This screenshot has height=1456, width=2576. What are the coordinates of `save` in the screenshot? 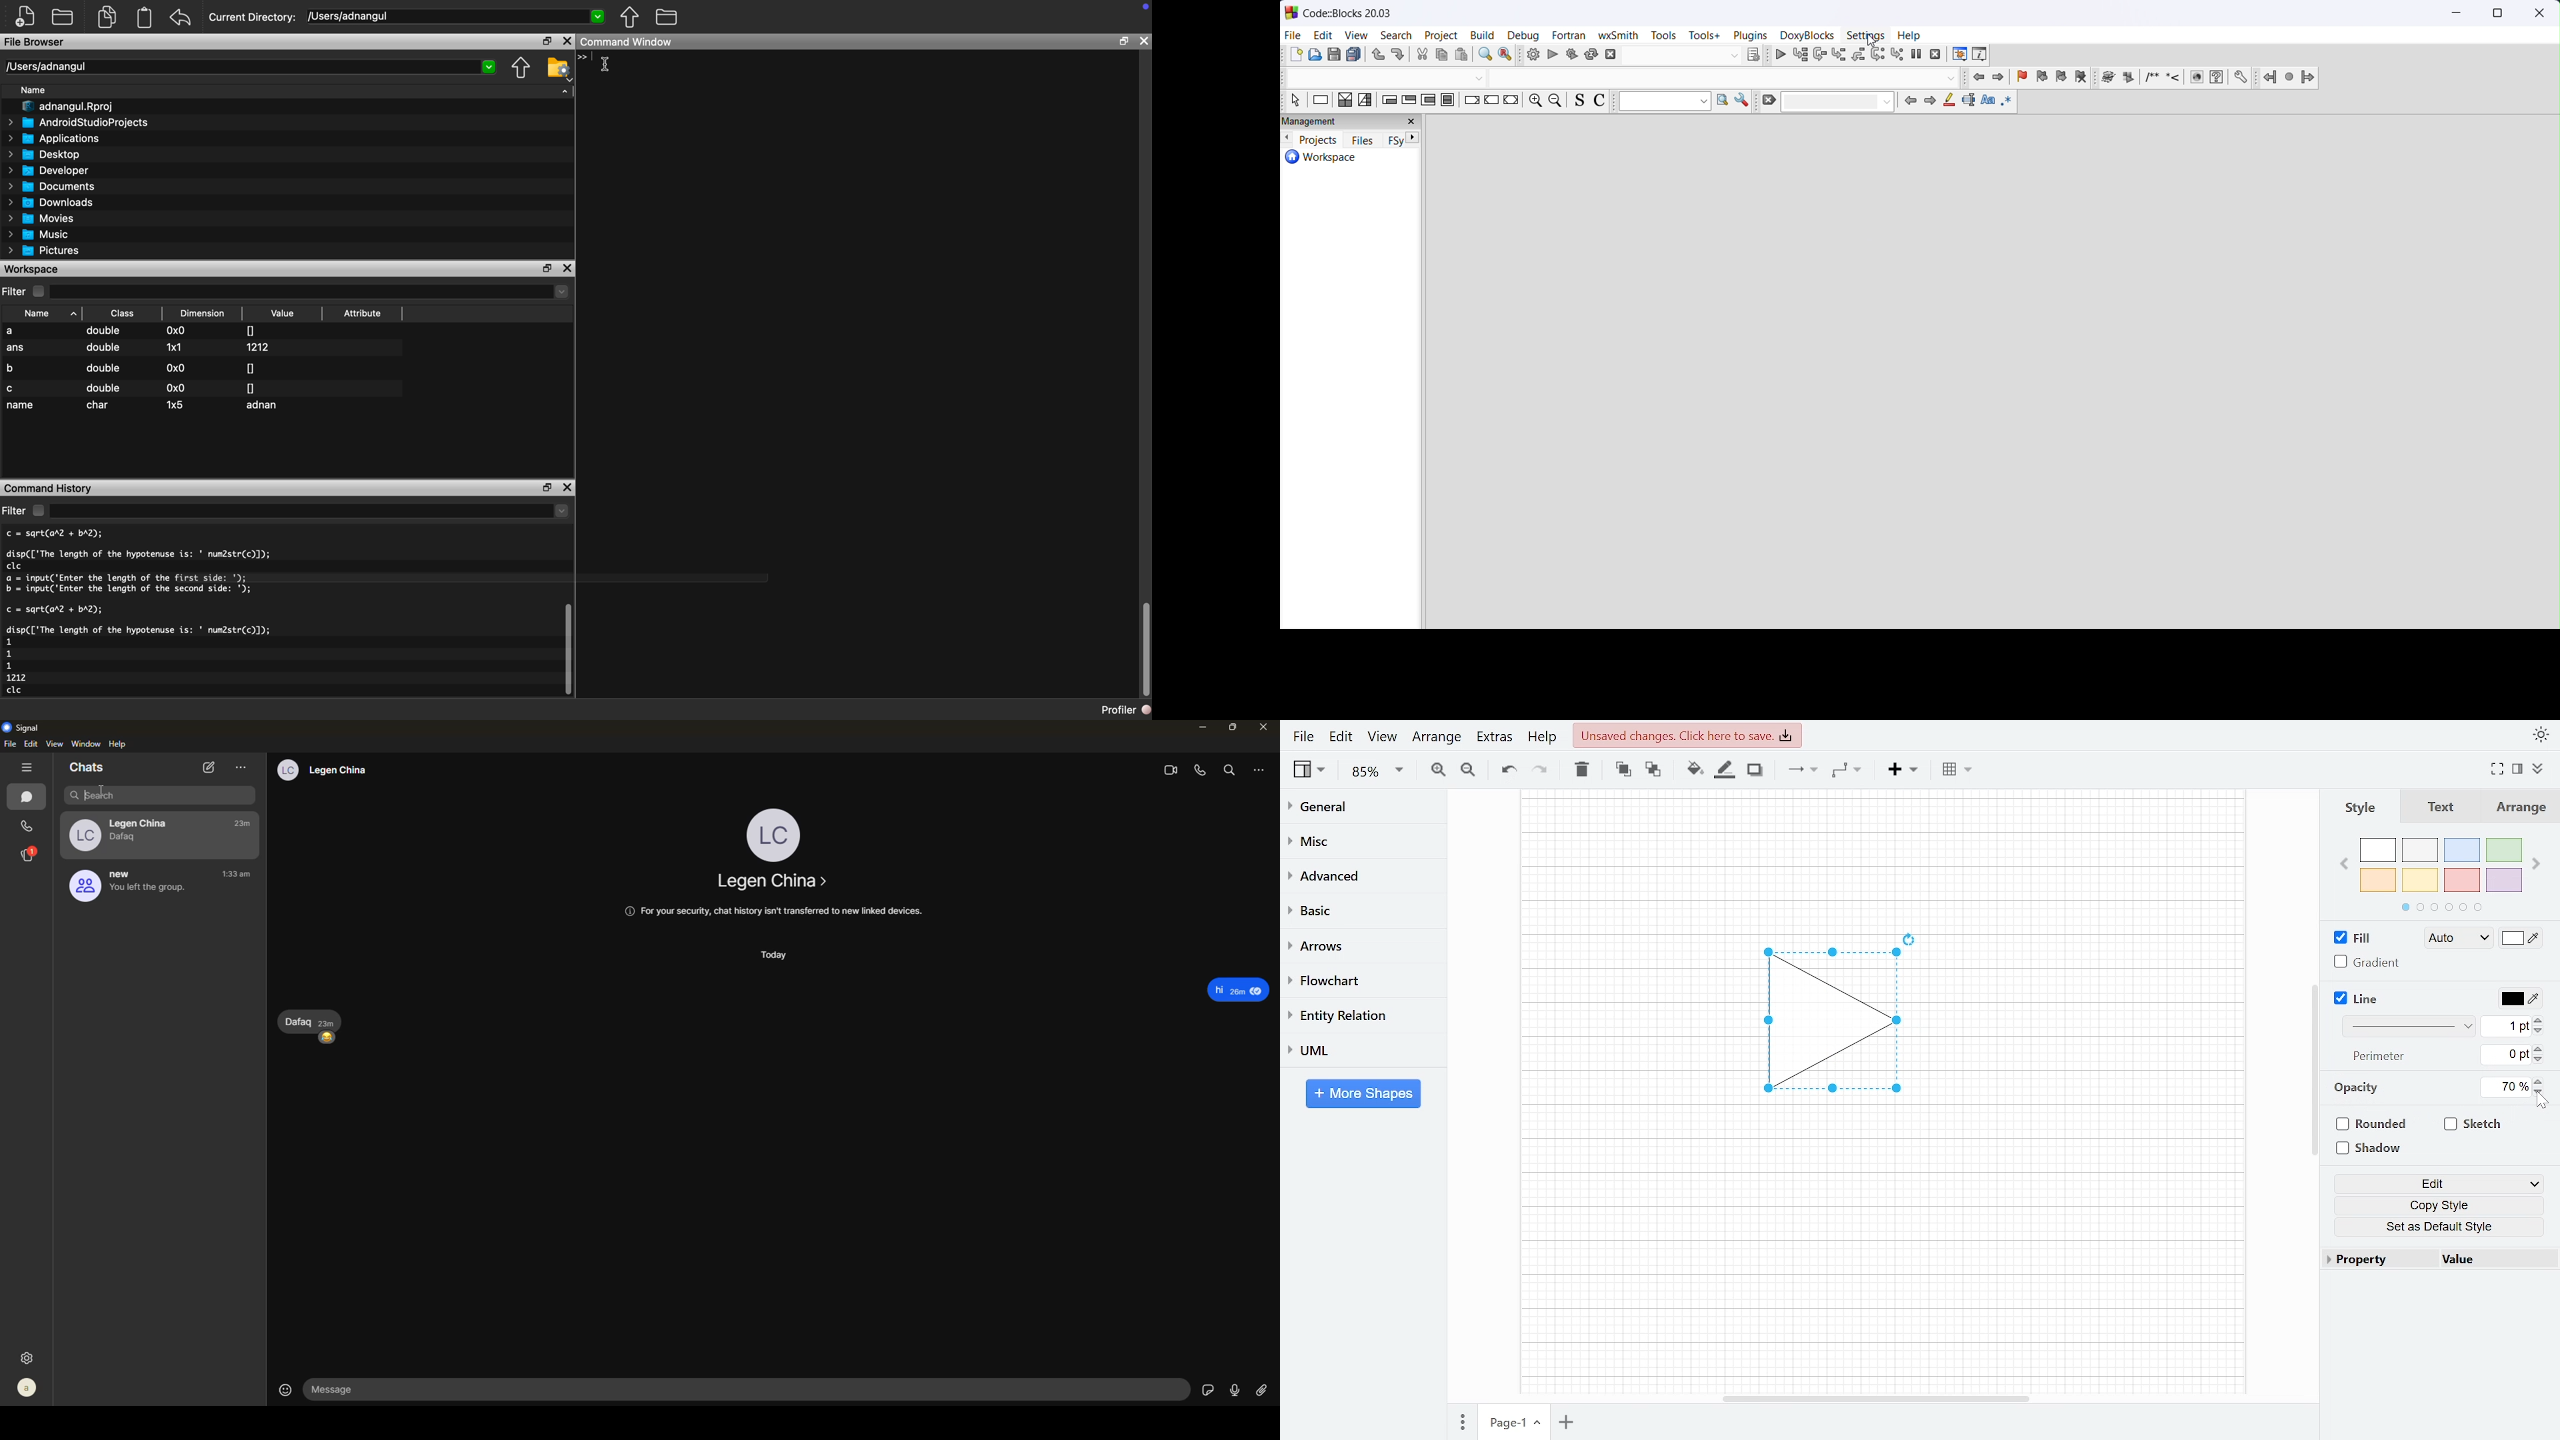 It's located at (1336, 55).